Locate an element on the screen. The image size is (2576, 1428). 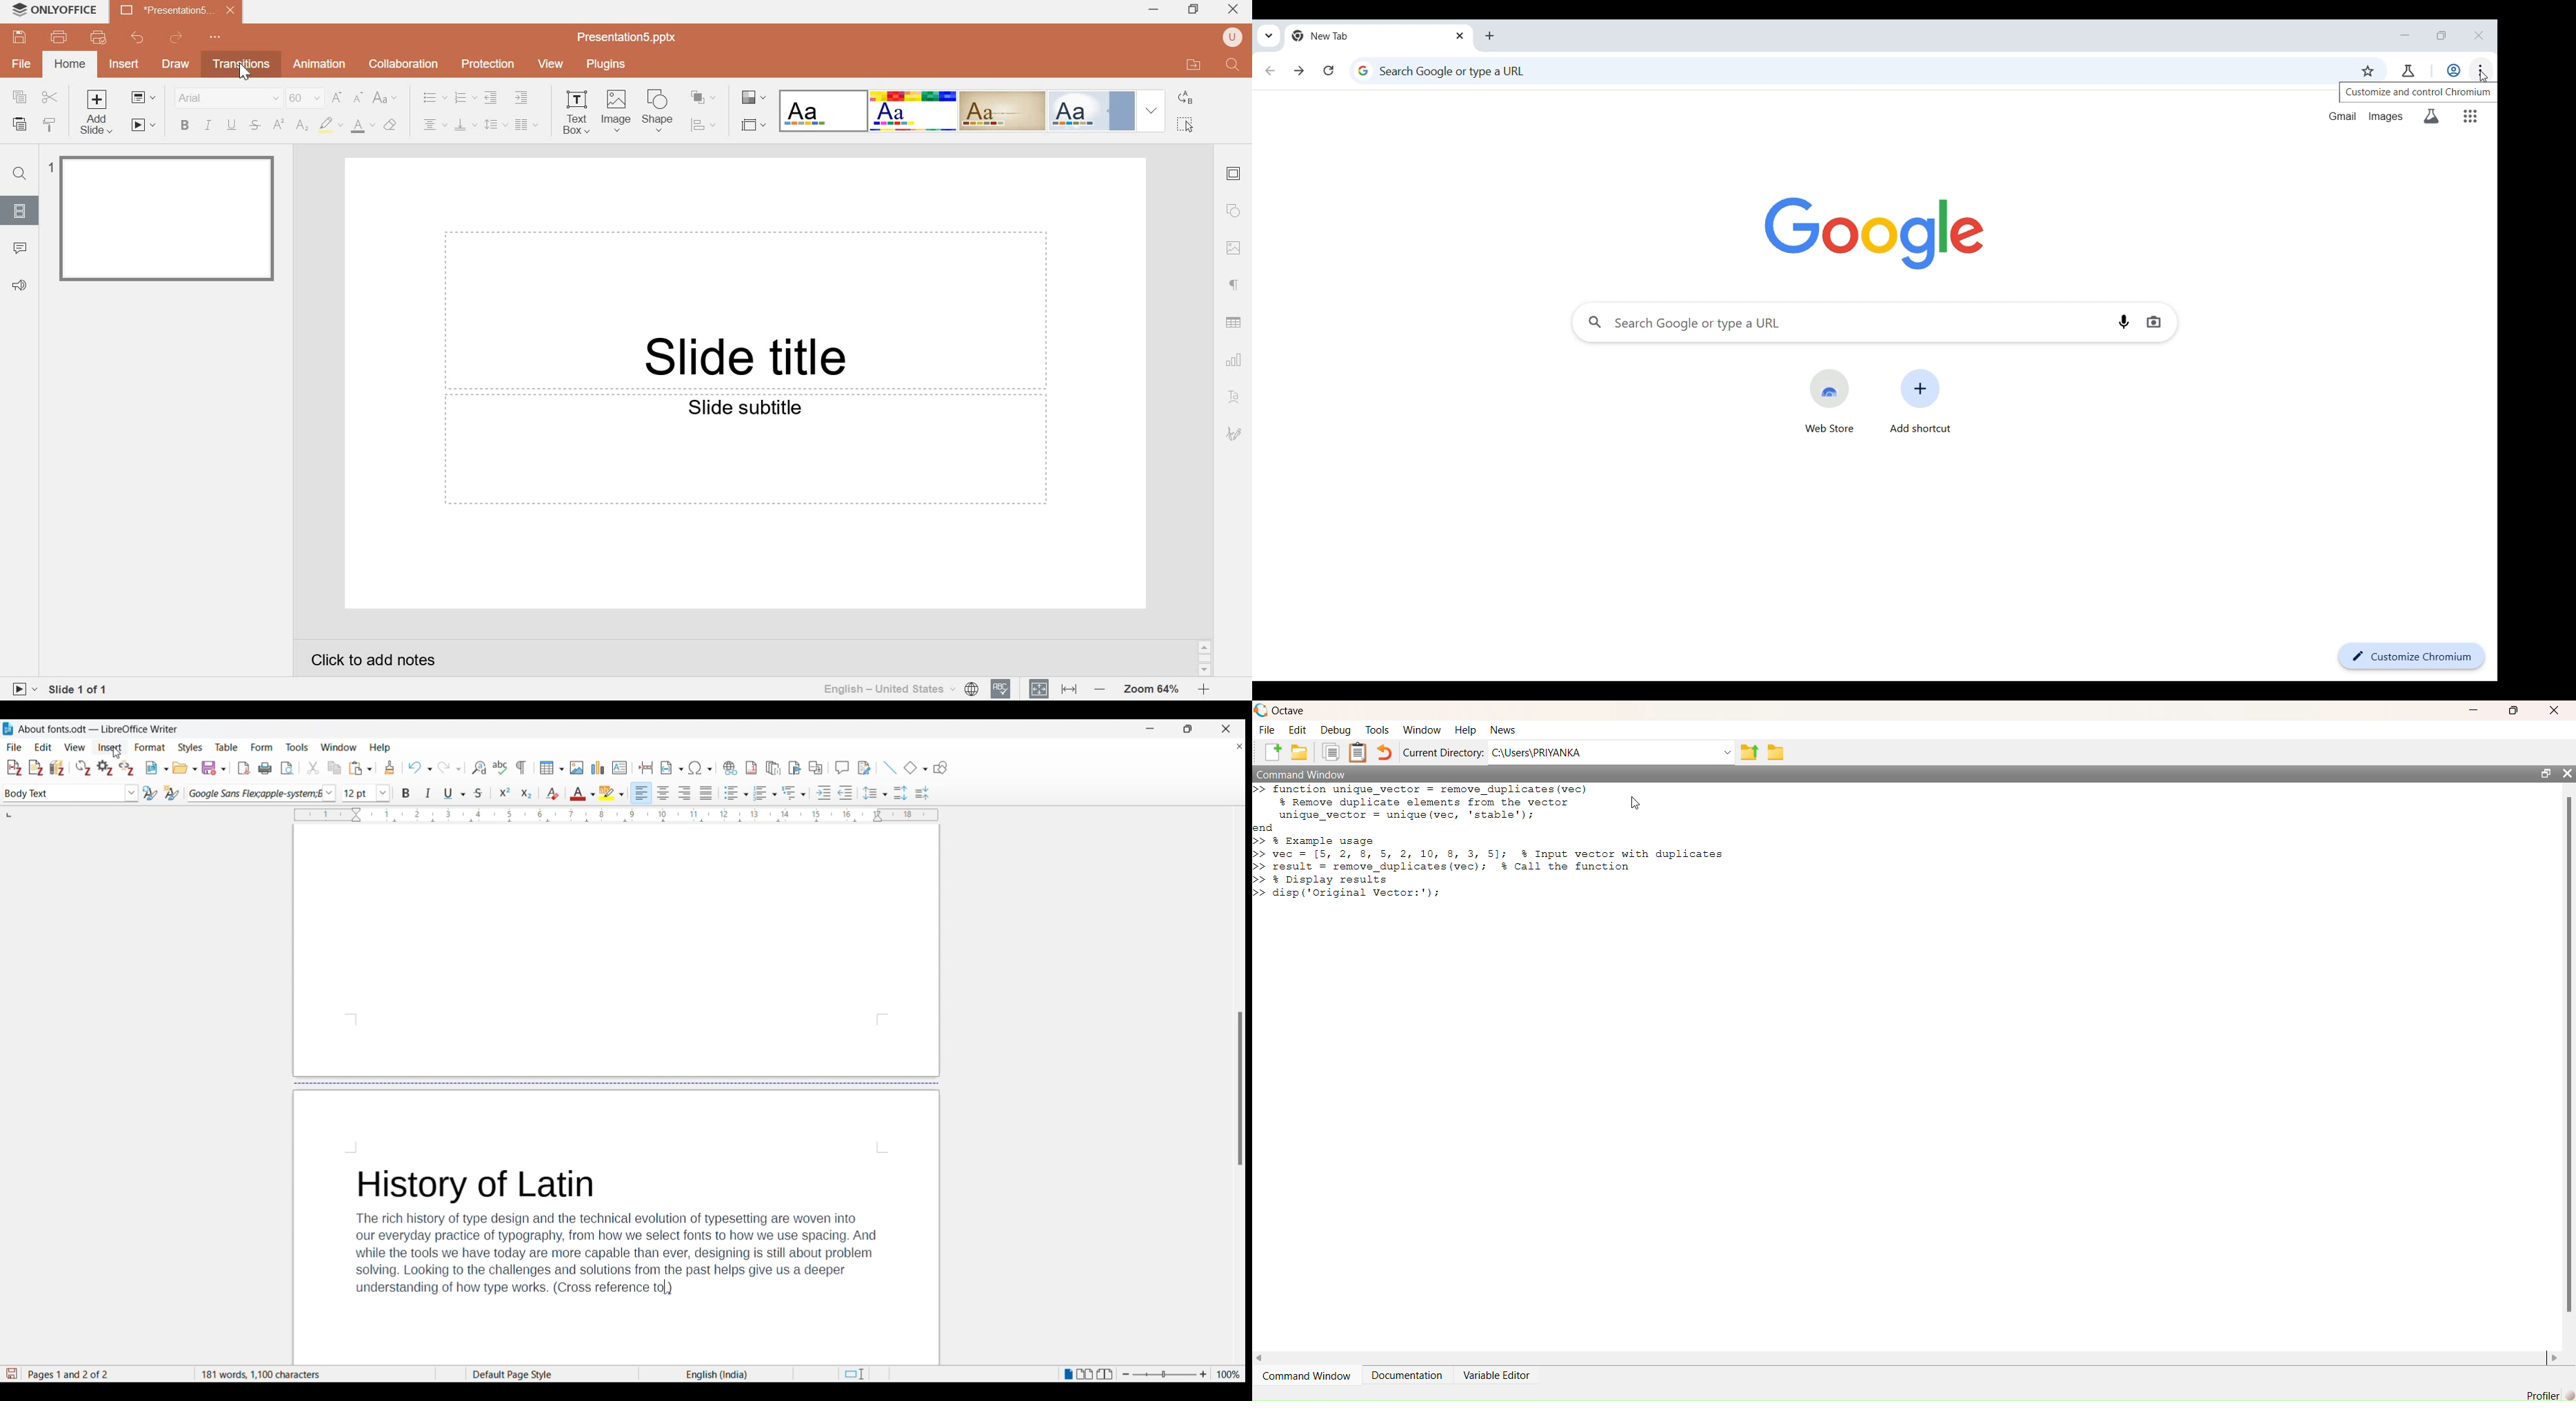
Text field is located at coordinates (744, 451).